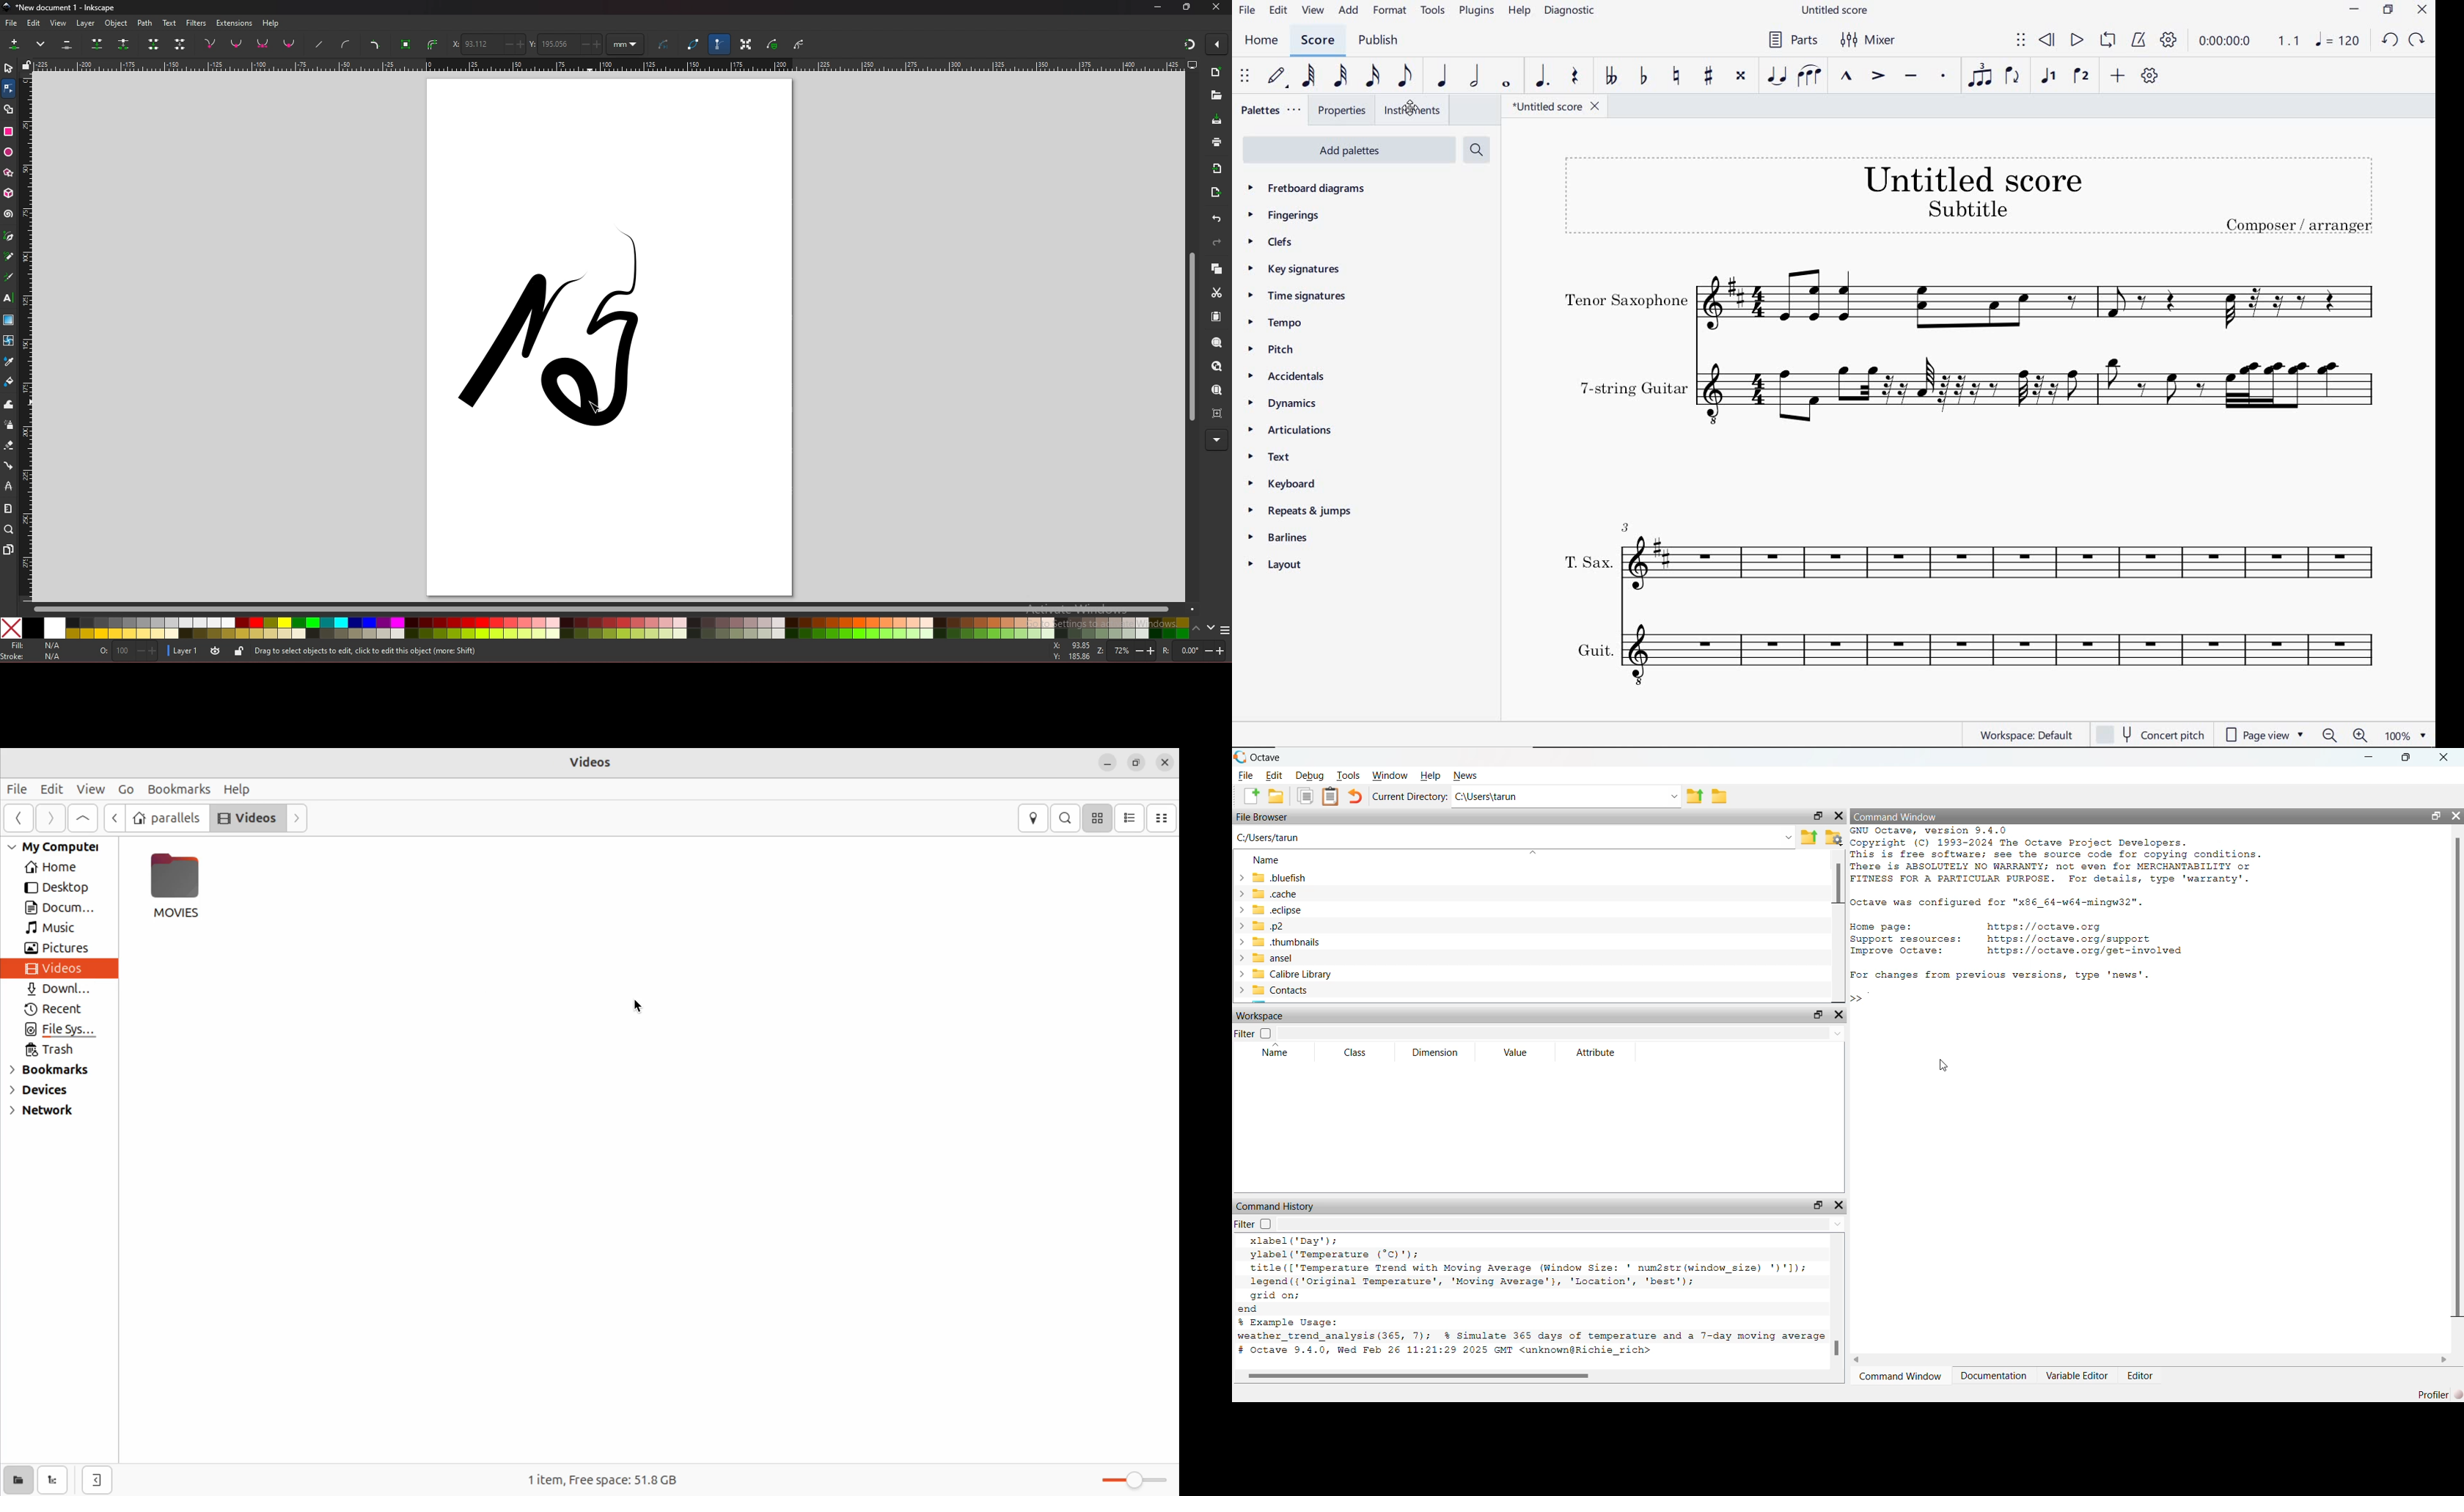 The image size is (2464, 1512). Describe the element at coordinates (8, 508) in the screenshot. I see `measure` at that location.